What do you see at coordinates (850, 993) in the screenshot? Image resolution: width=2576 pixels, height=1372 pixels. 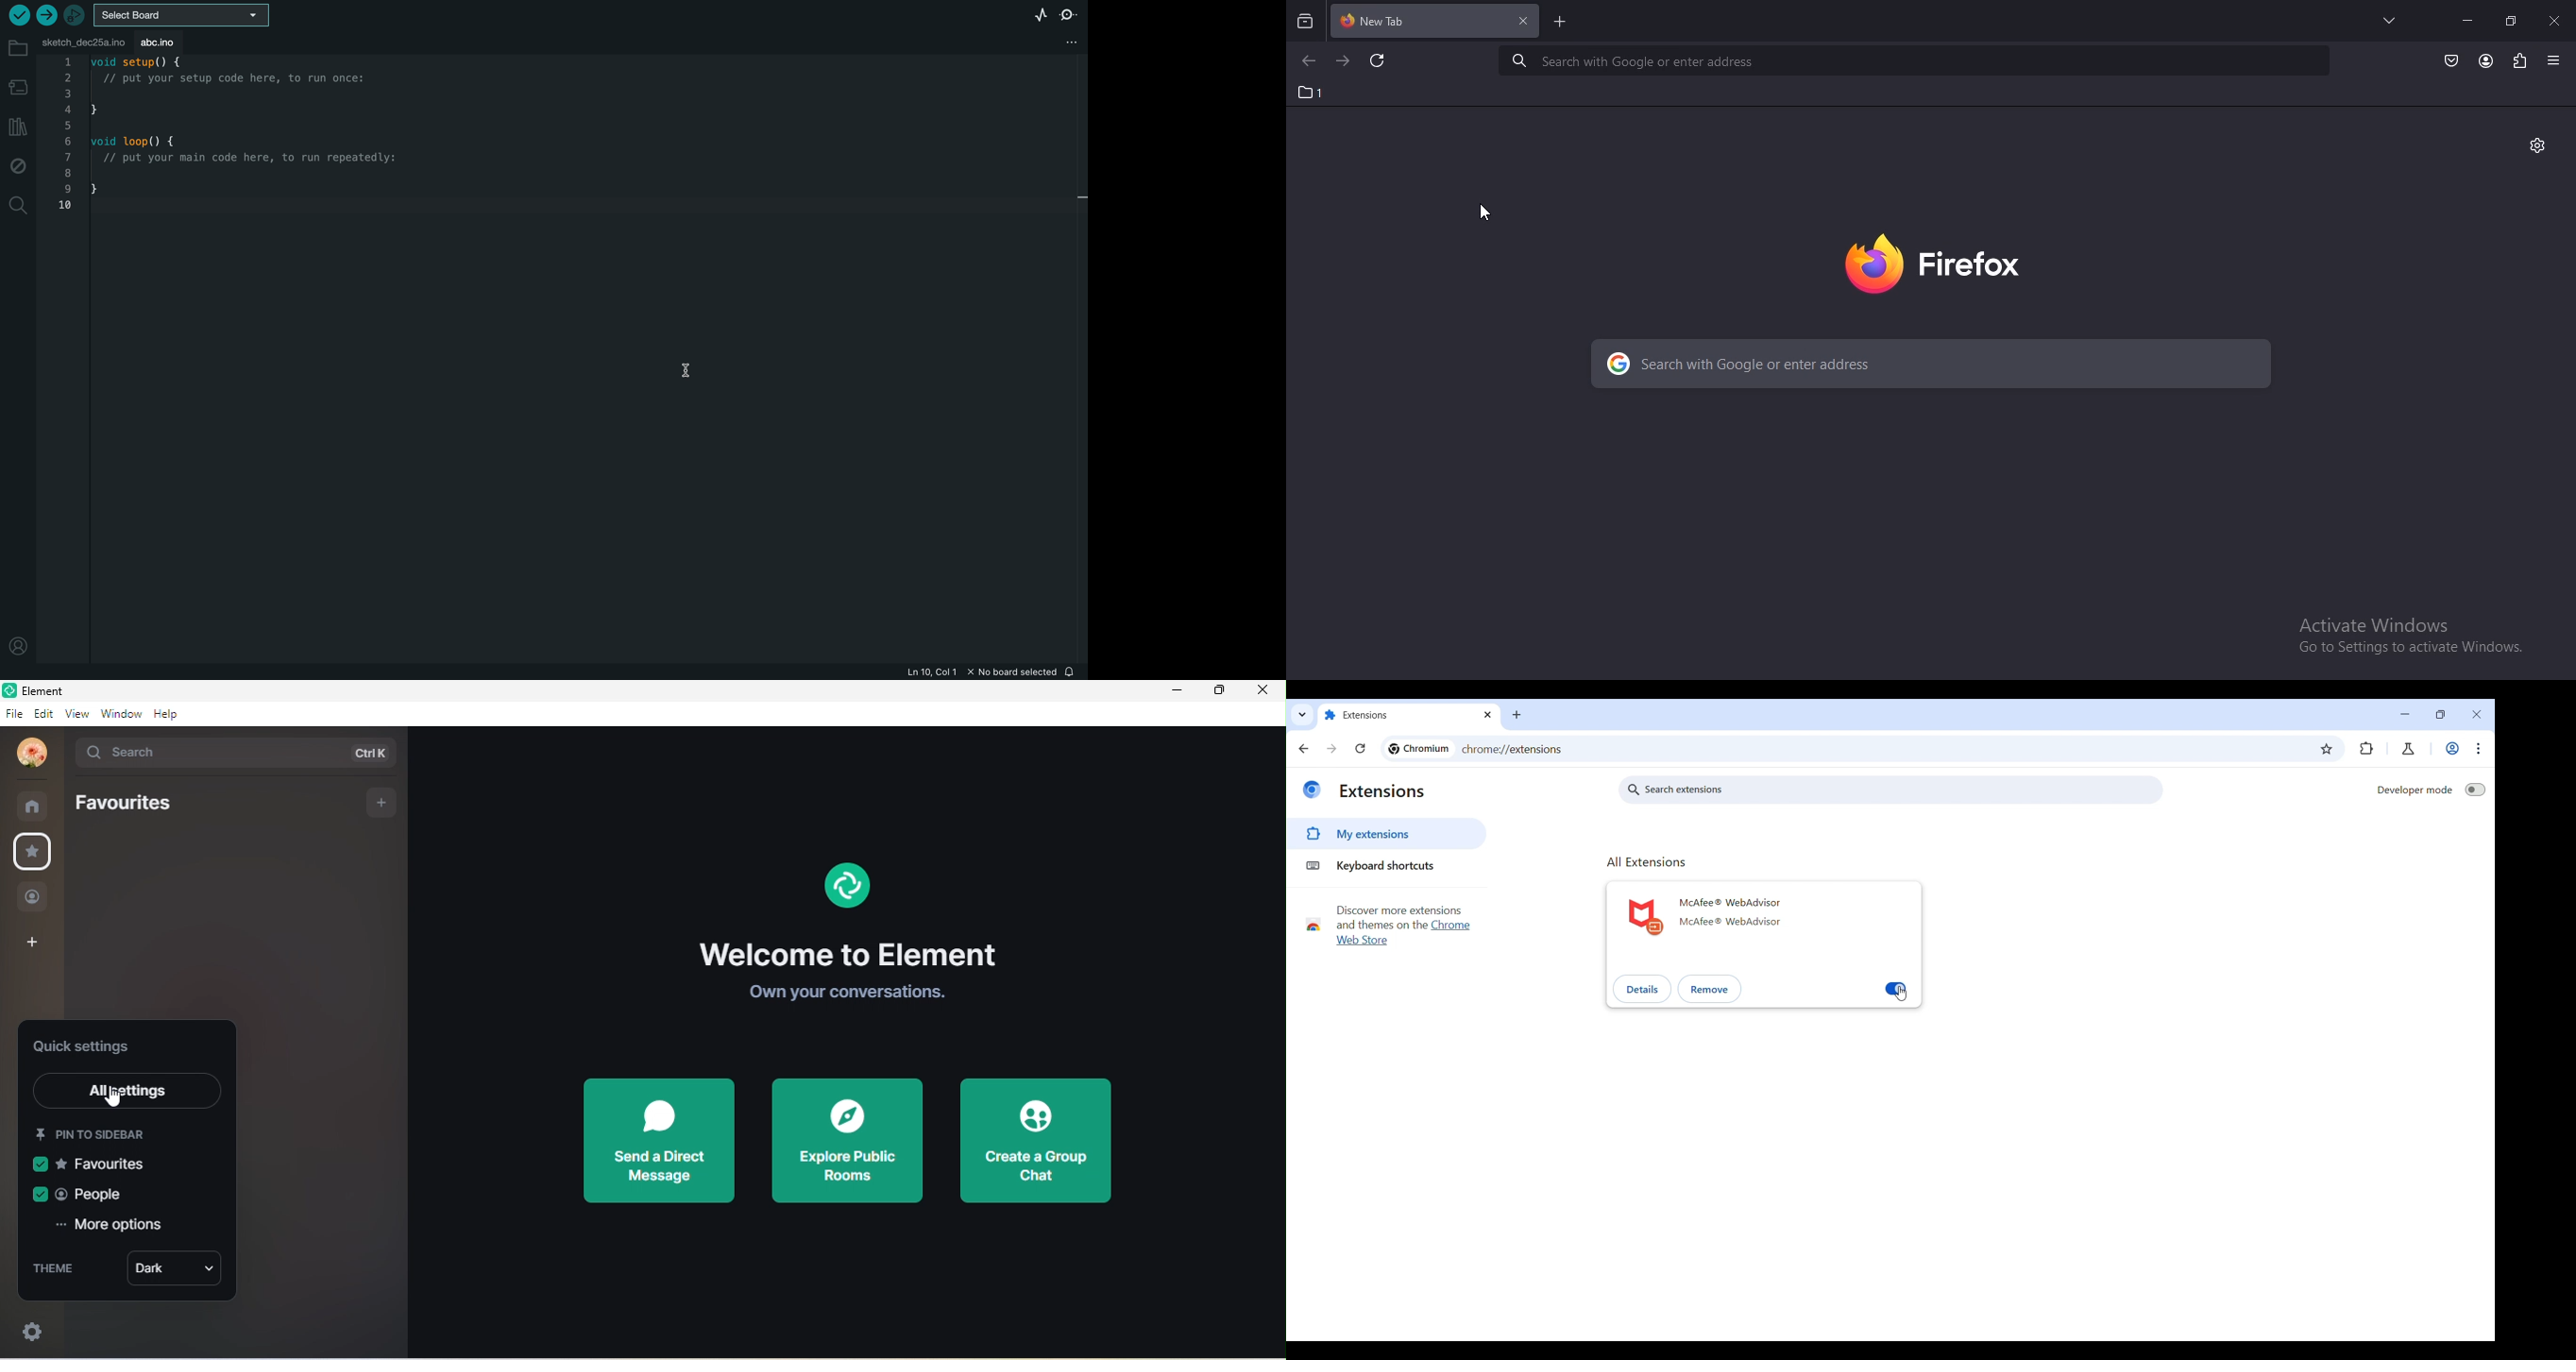 I see `own your conversations` at bounding box center [850, 993].